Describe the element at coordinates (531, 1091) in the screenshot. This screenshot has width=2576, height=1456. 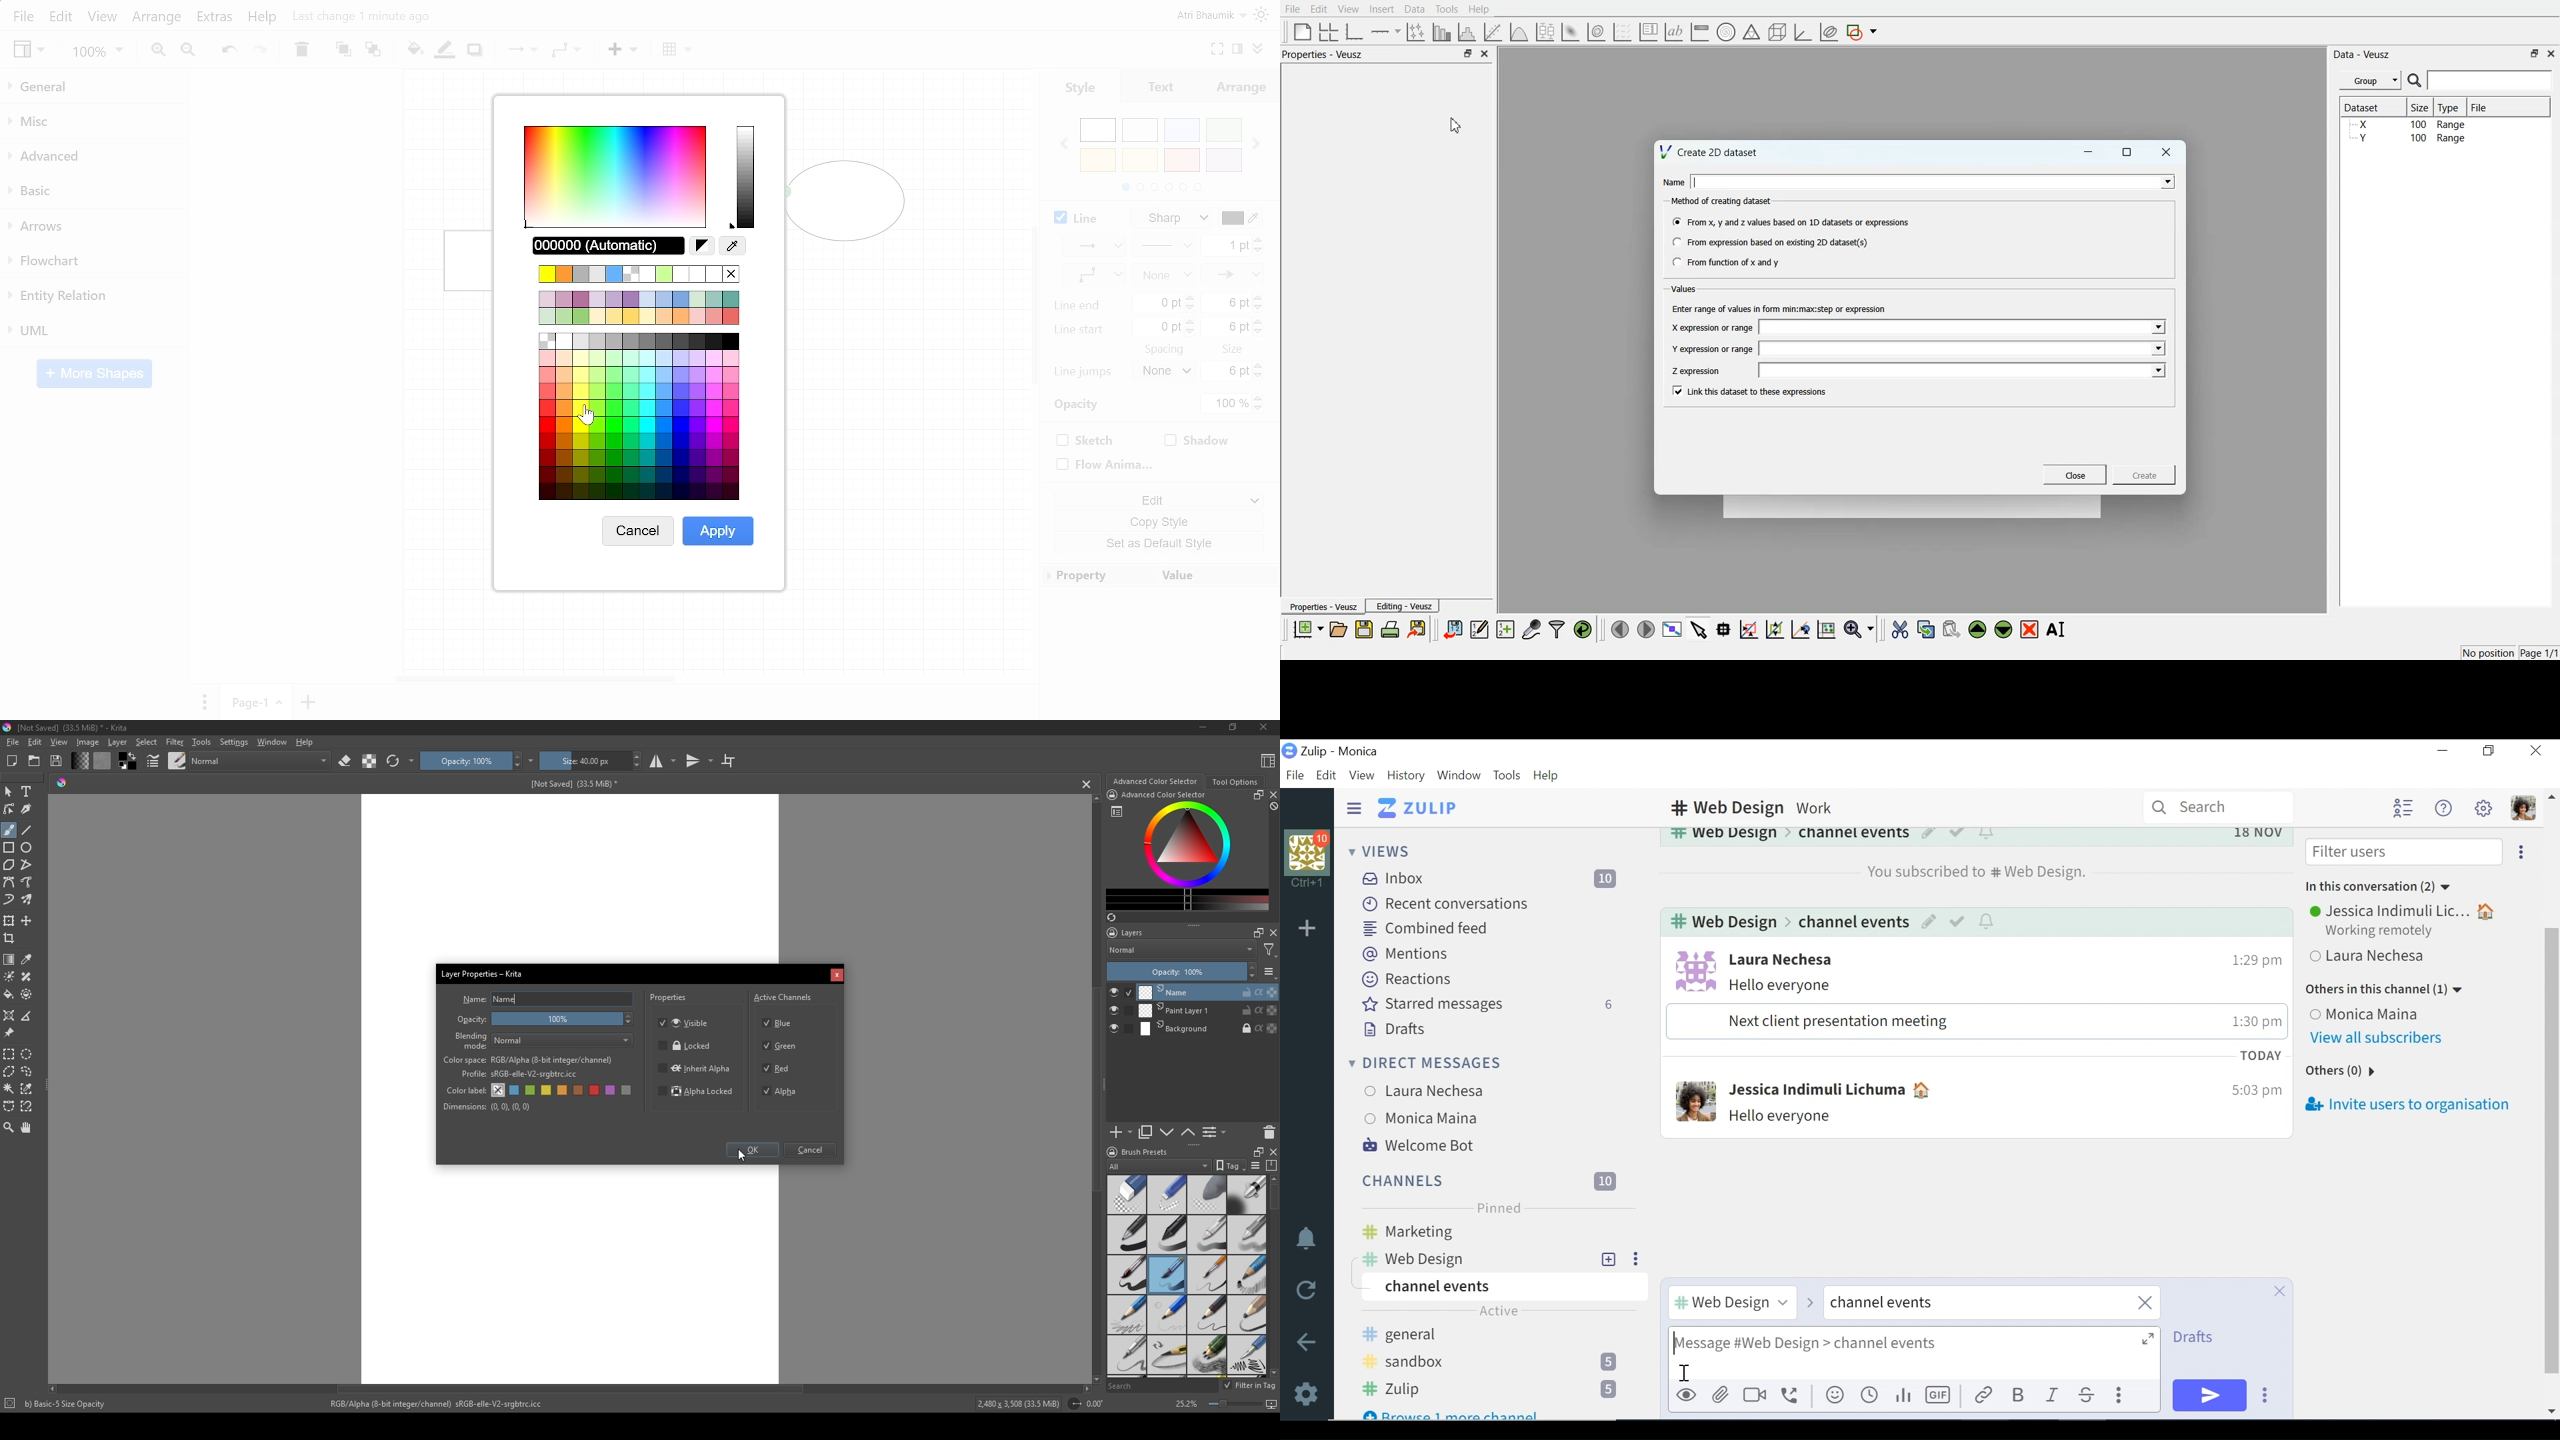
I see `green` at that location.